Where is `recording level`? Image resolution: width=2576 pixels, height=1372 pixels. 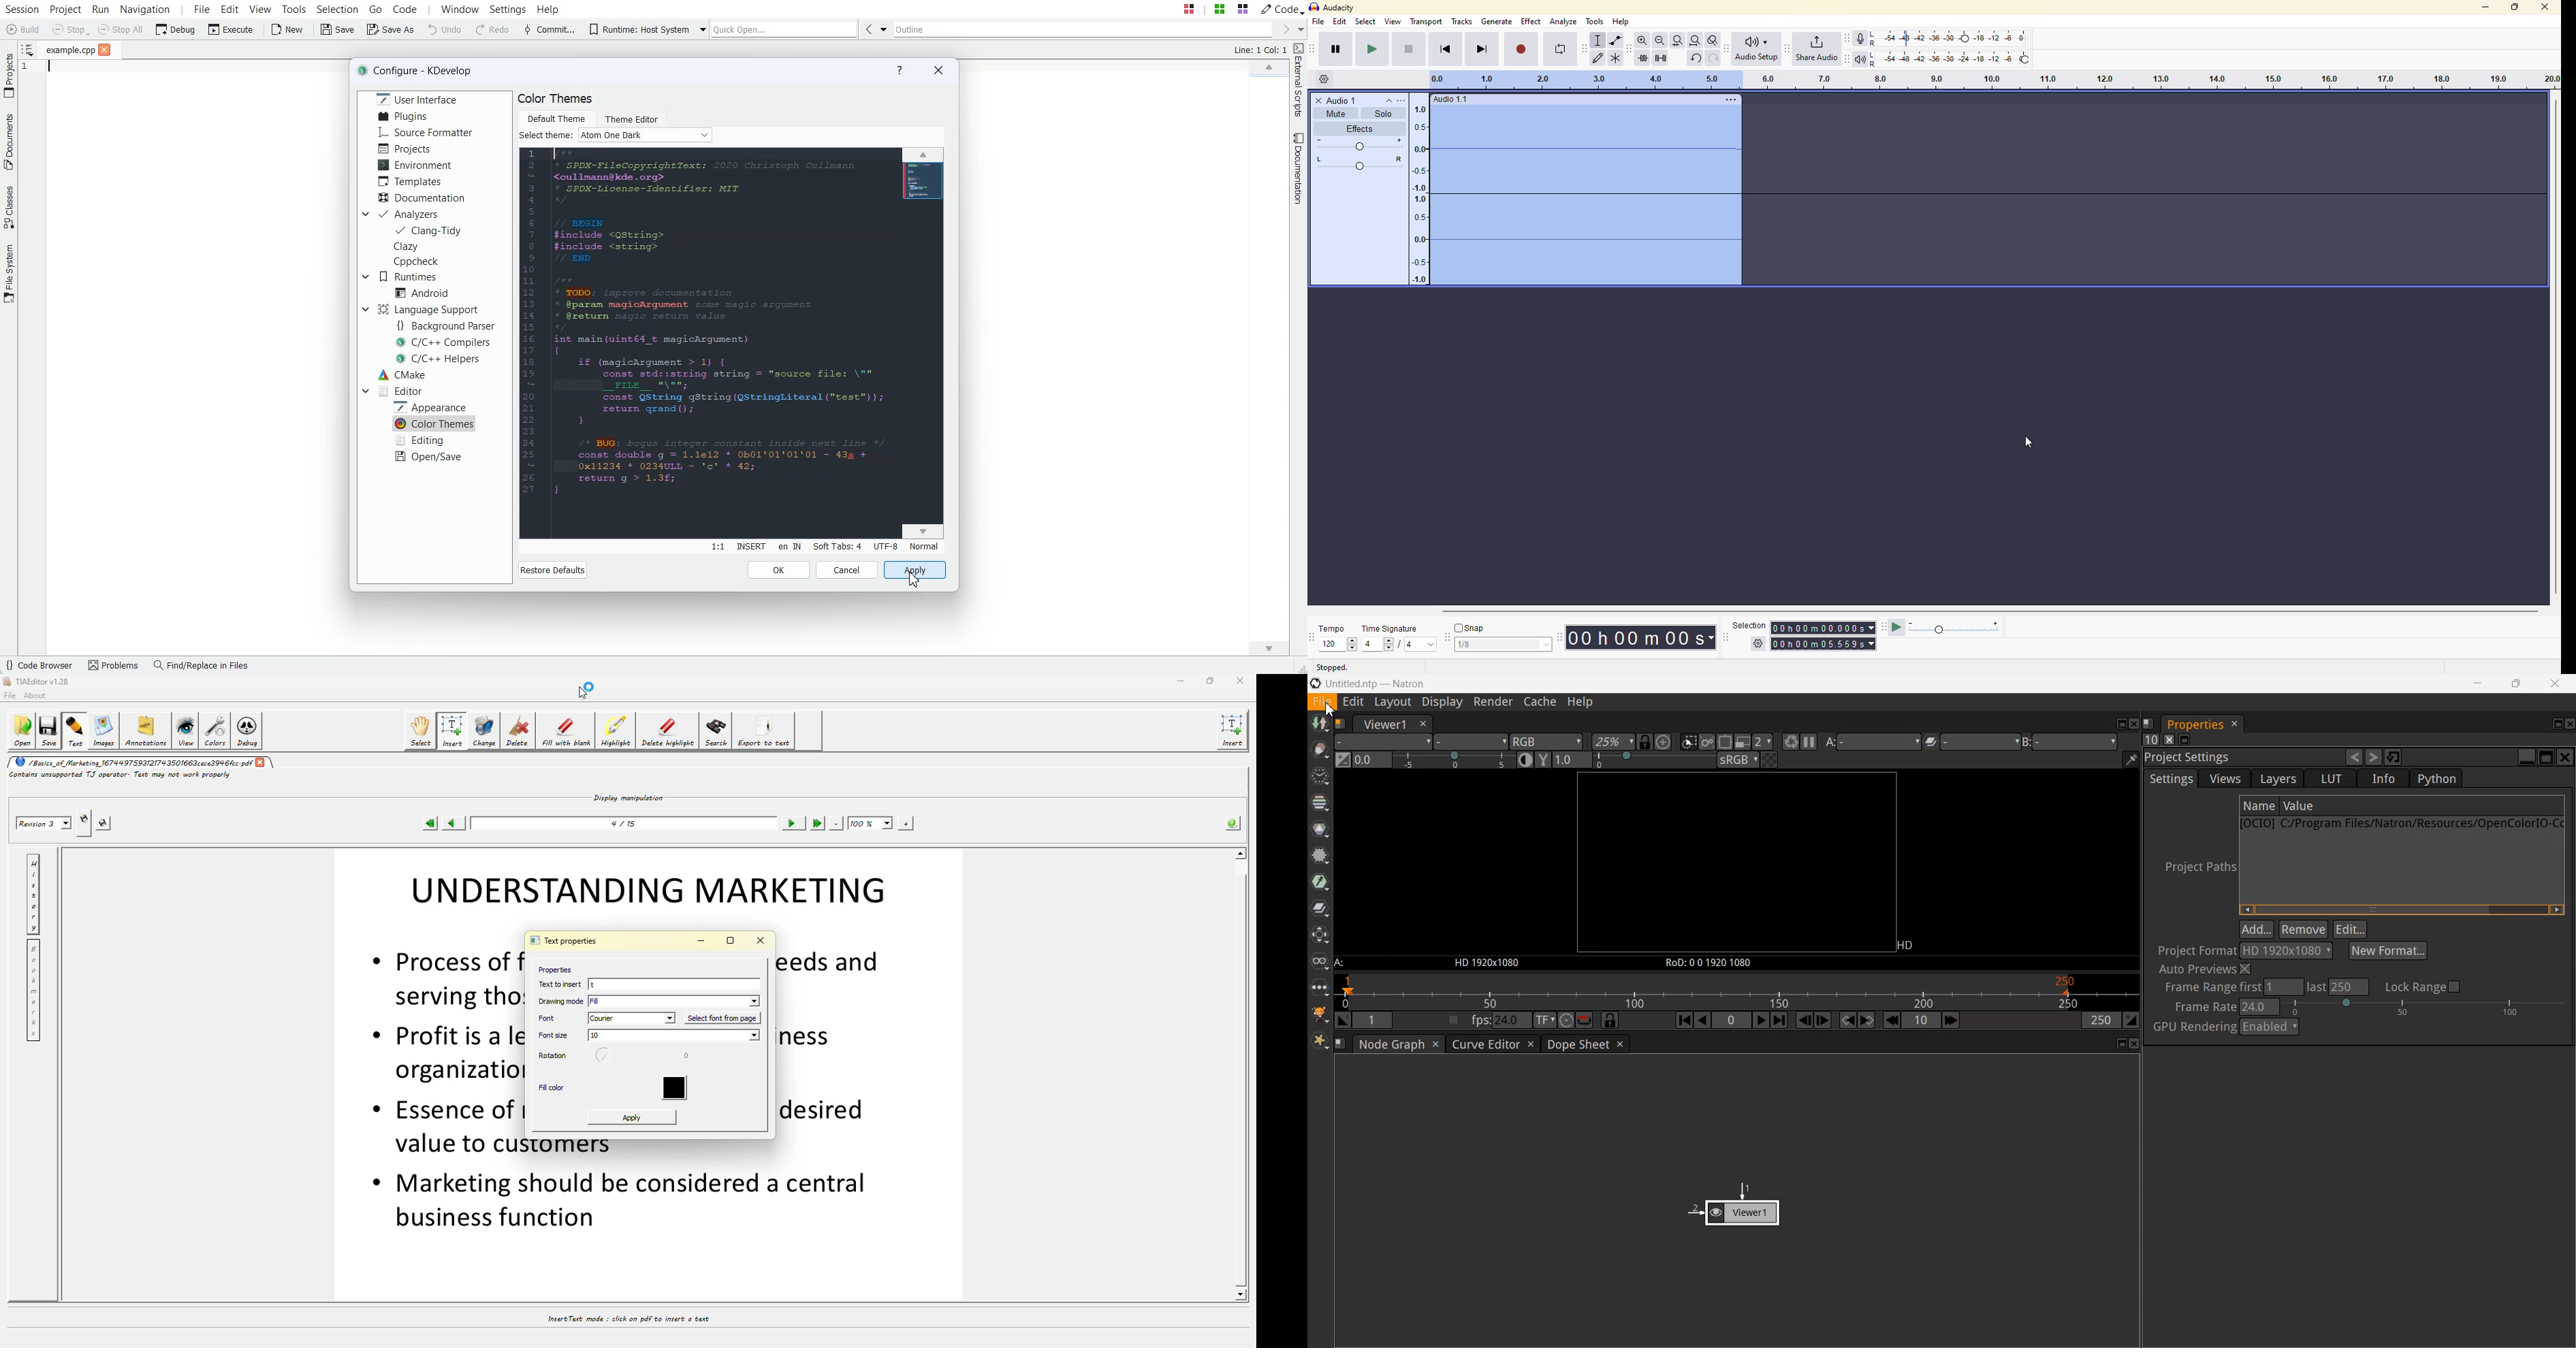 recording level is located at coordinates (1950, 39).